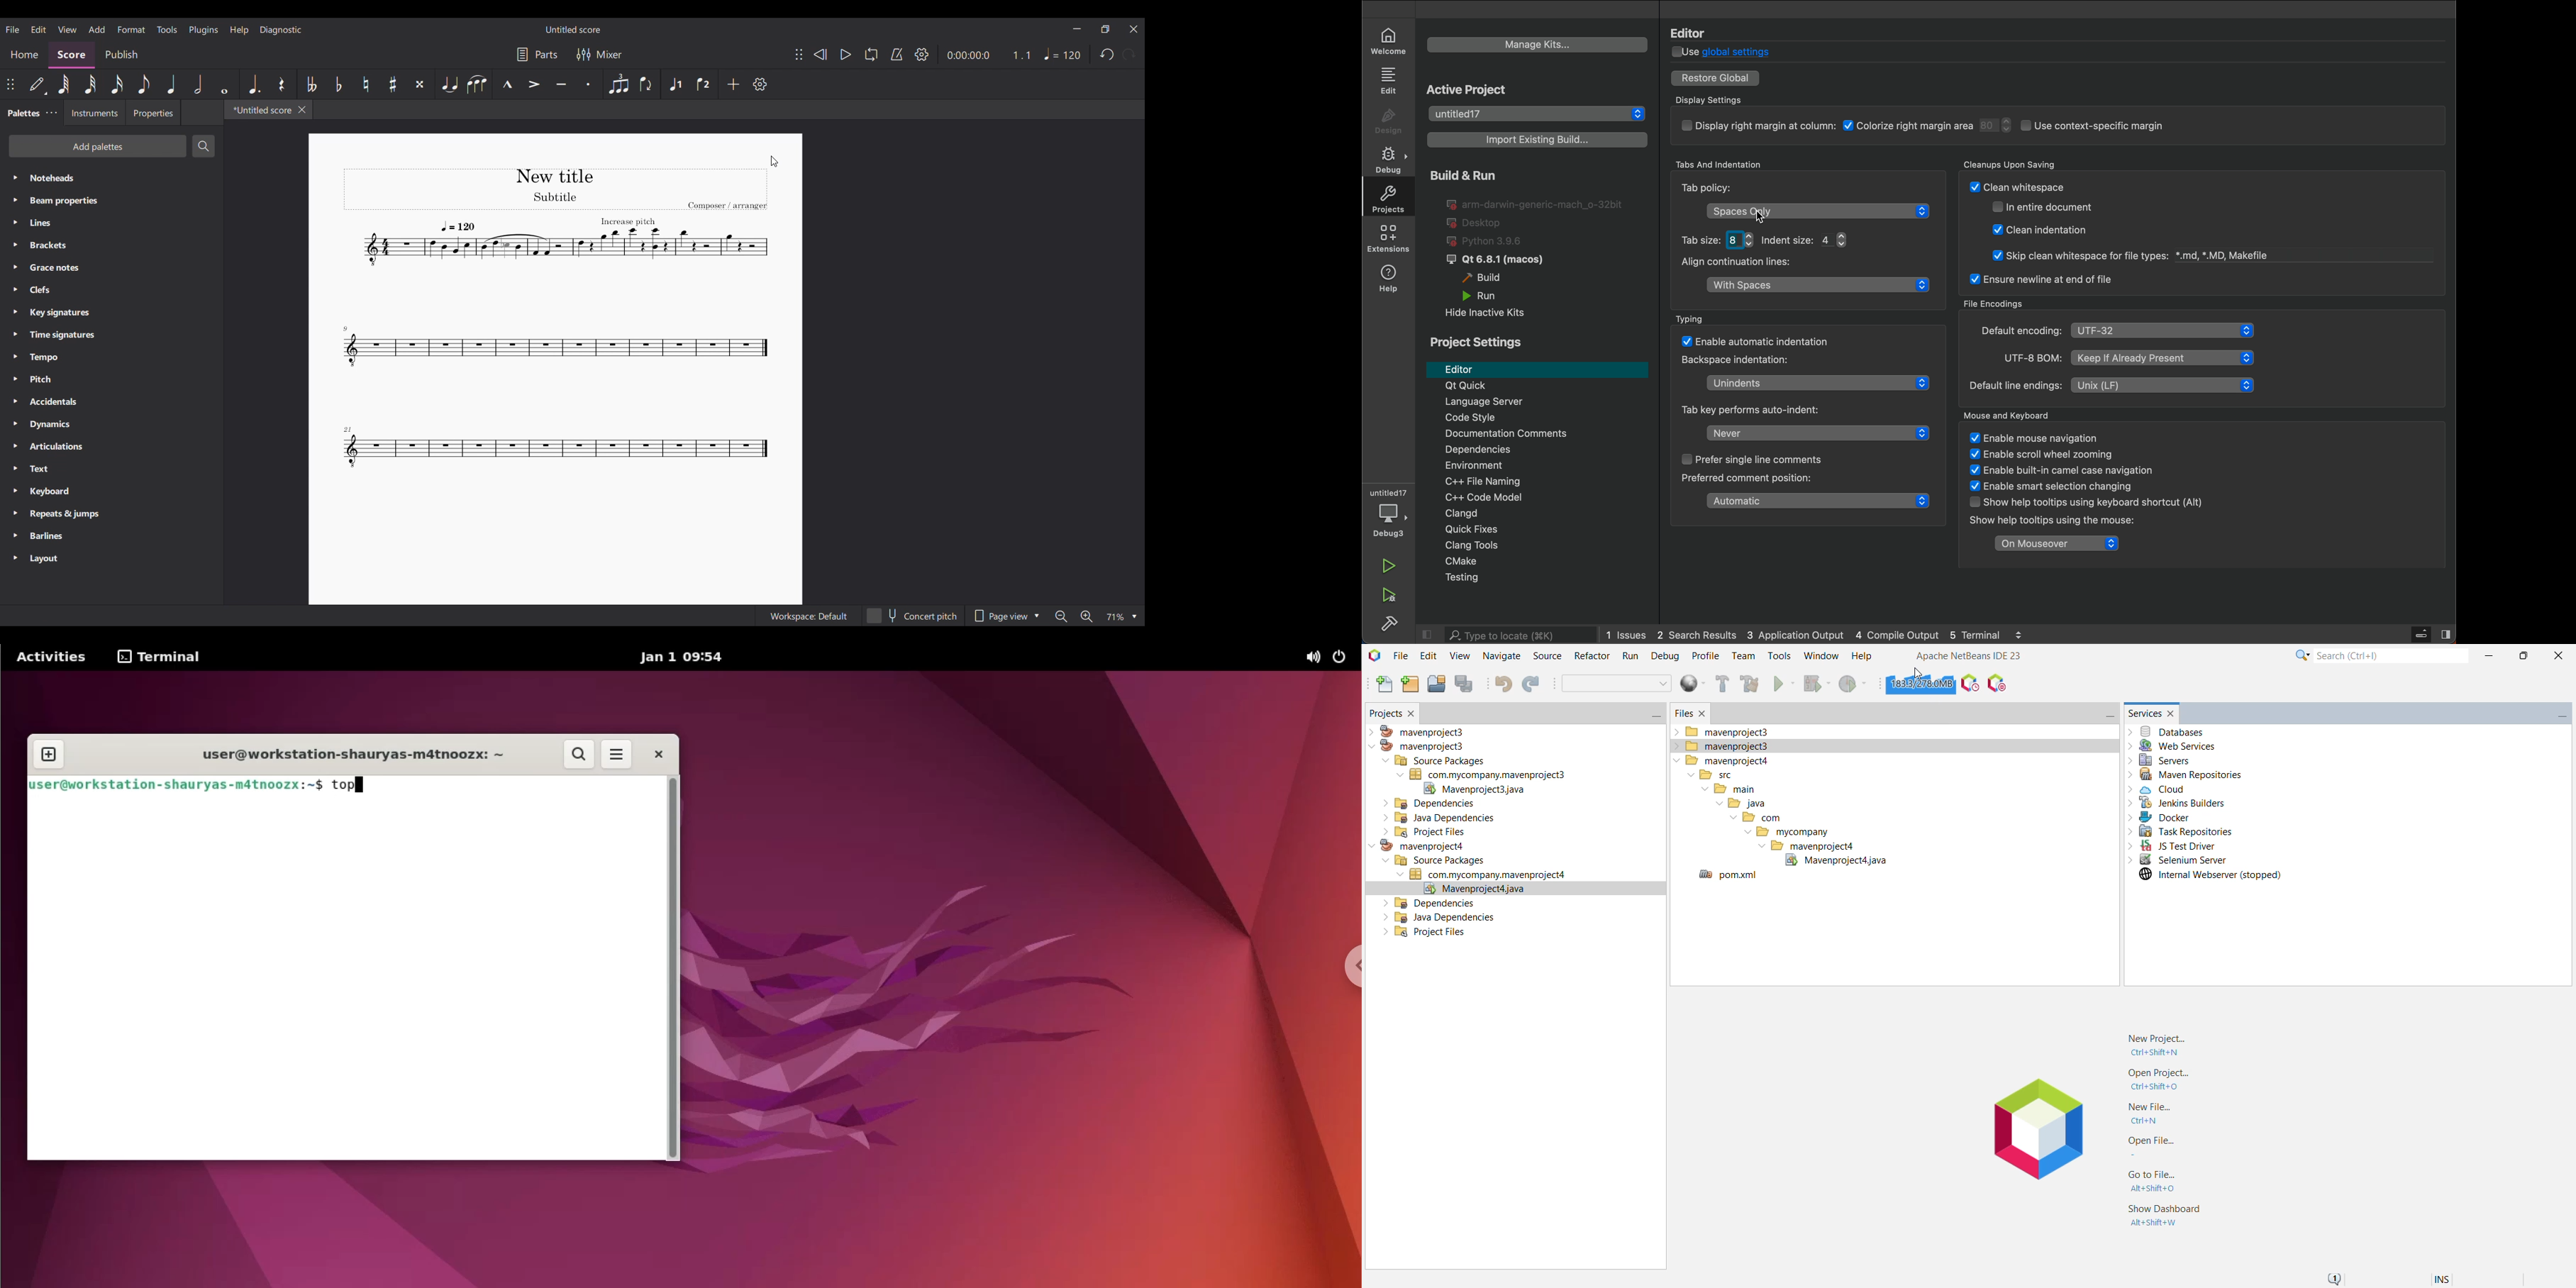 Image resolution: width=2576 pixels, height=1288 pixels. Describe the element at coordinates (1435, 862) in the screenshot. I see `Source Packages` at that location.